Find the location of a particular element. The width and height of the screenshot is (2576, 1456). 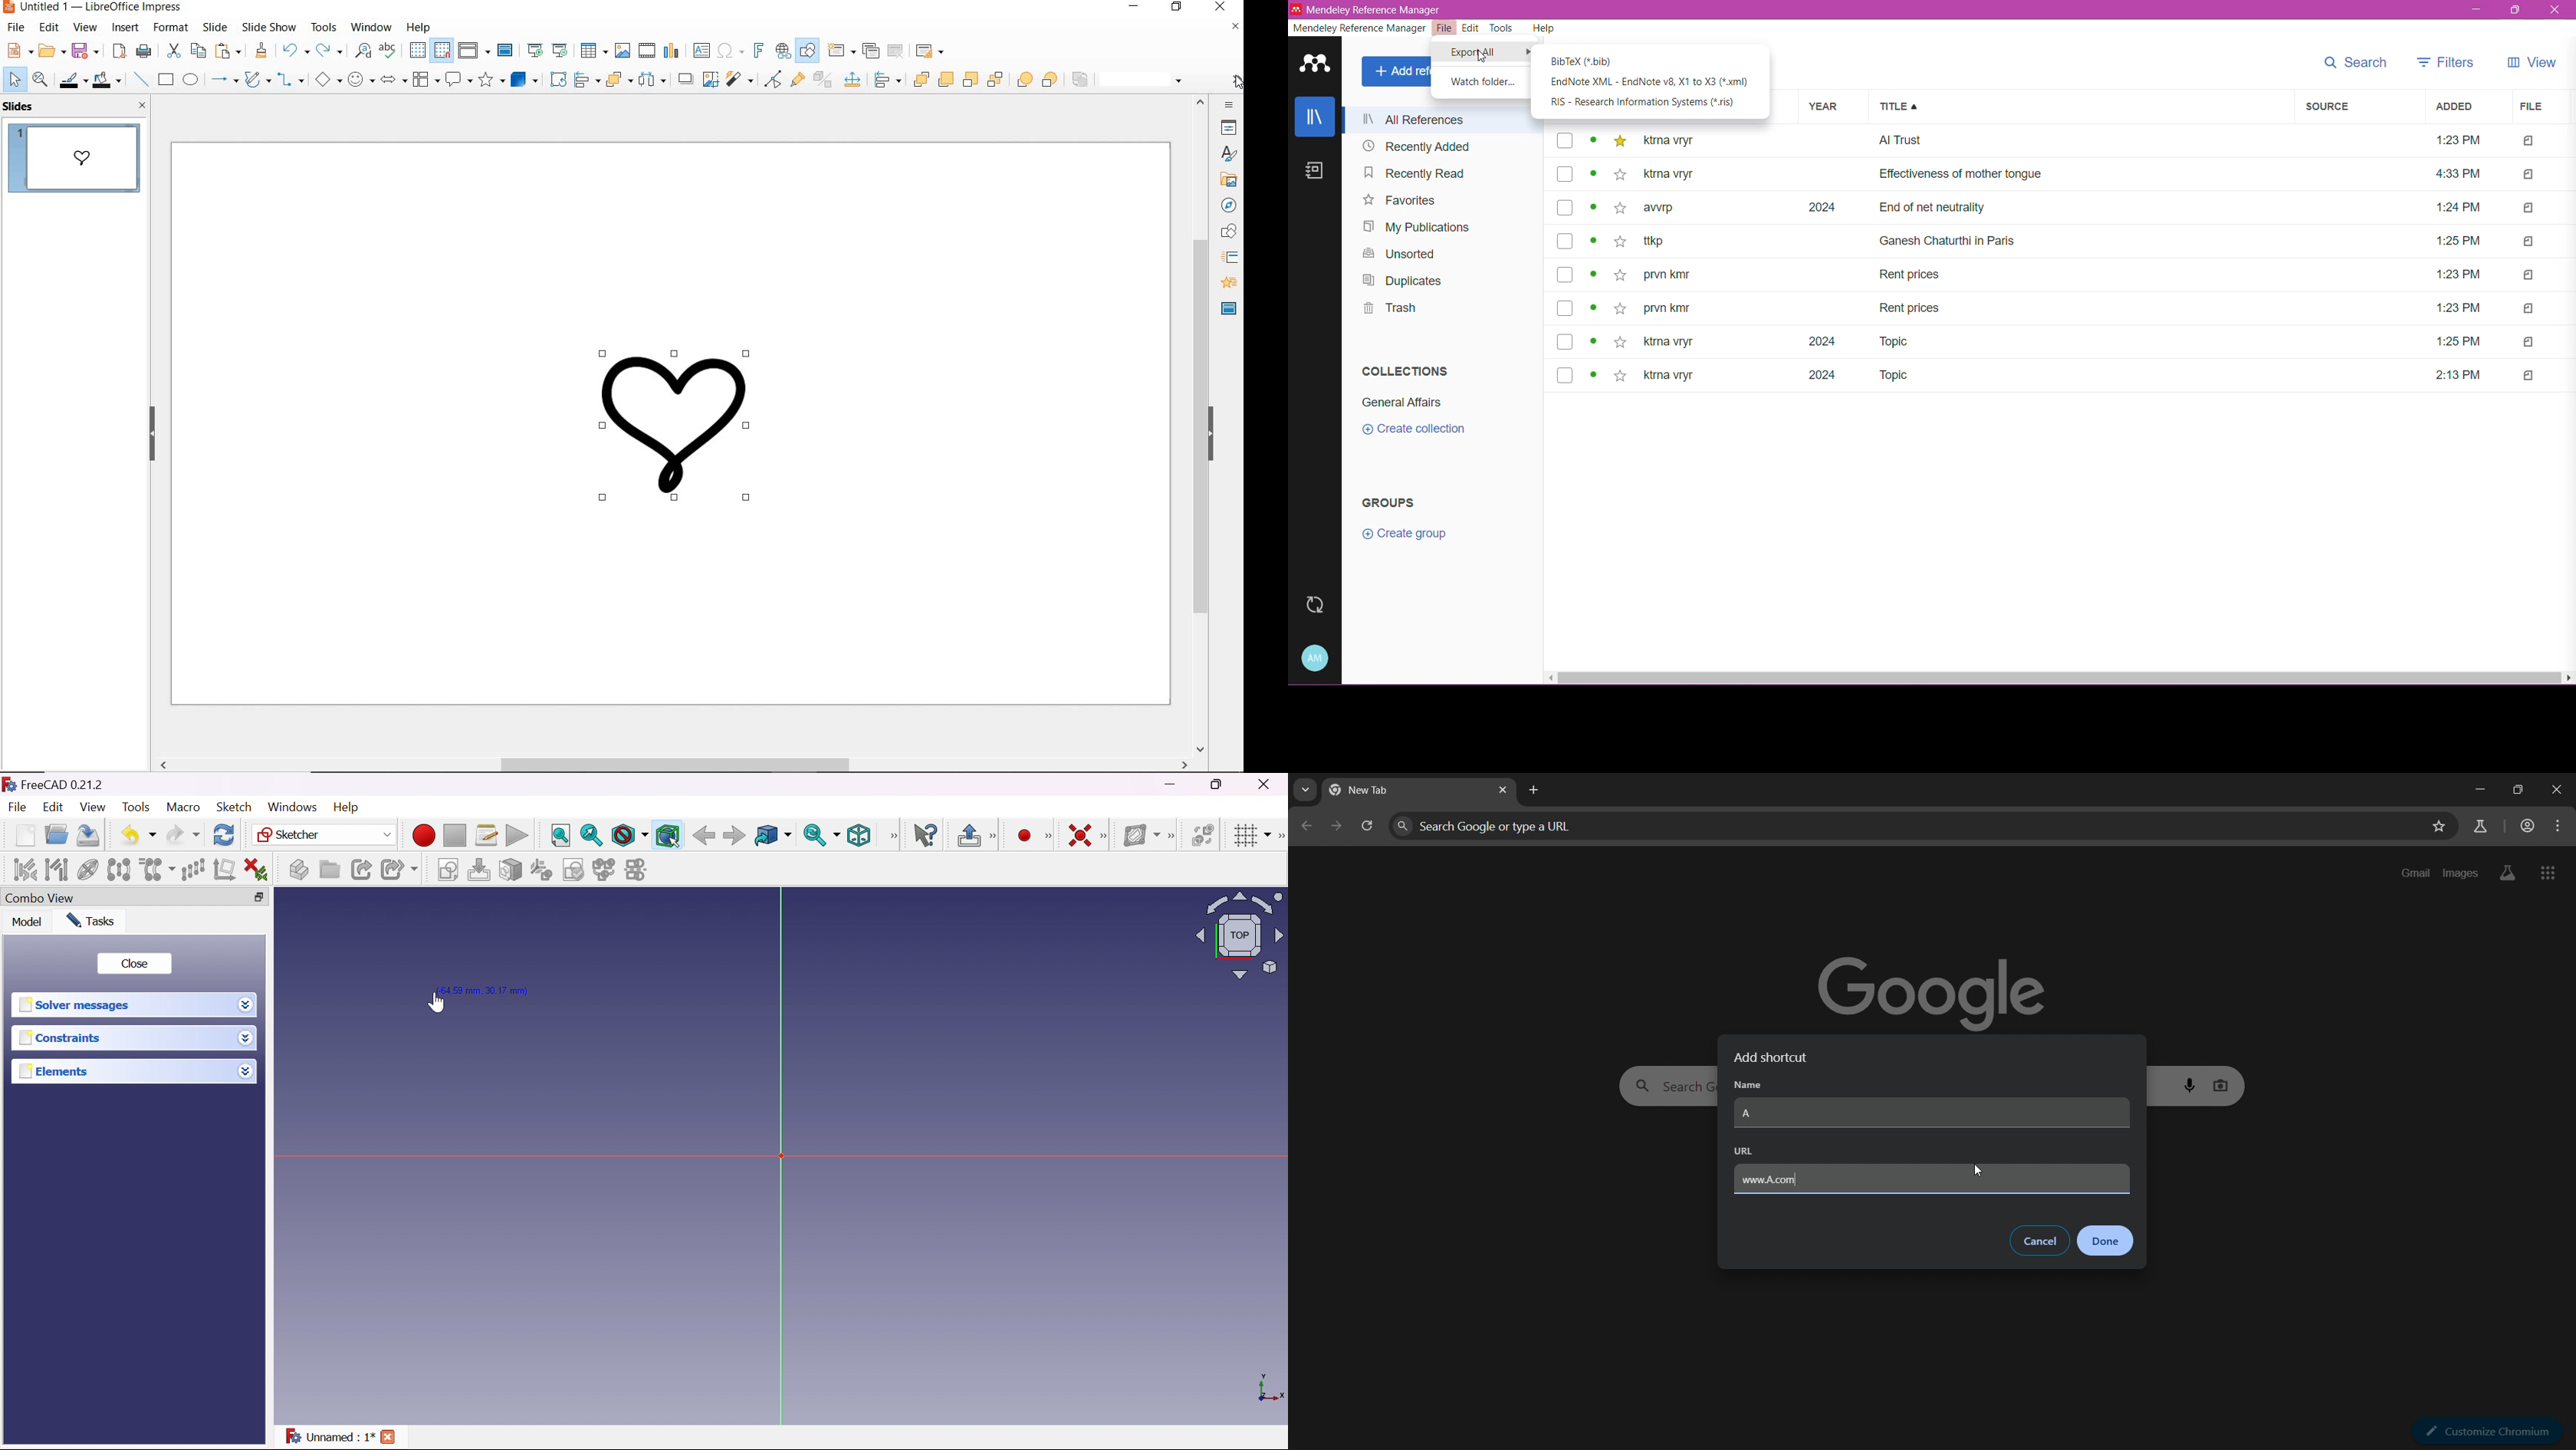

crop image is located at coordinates (709, 79).